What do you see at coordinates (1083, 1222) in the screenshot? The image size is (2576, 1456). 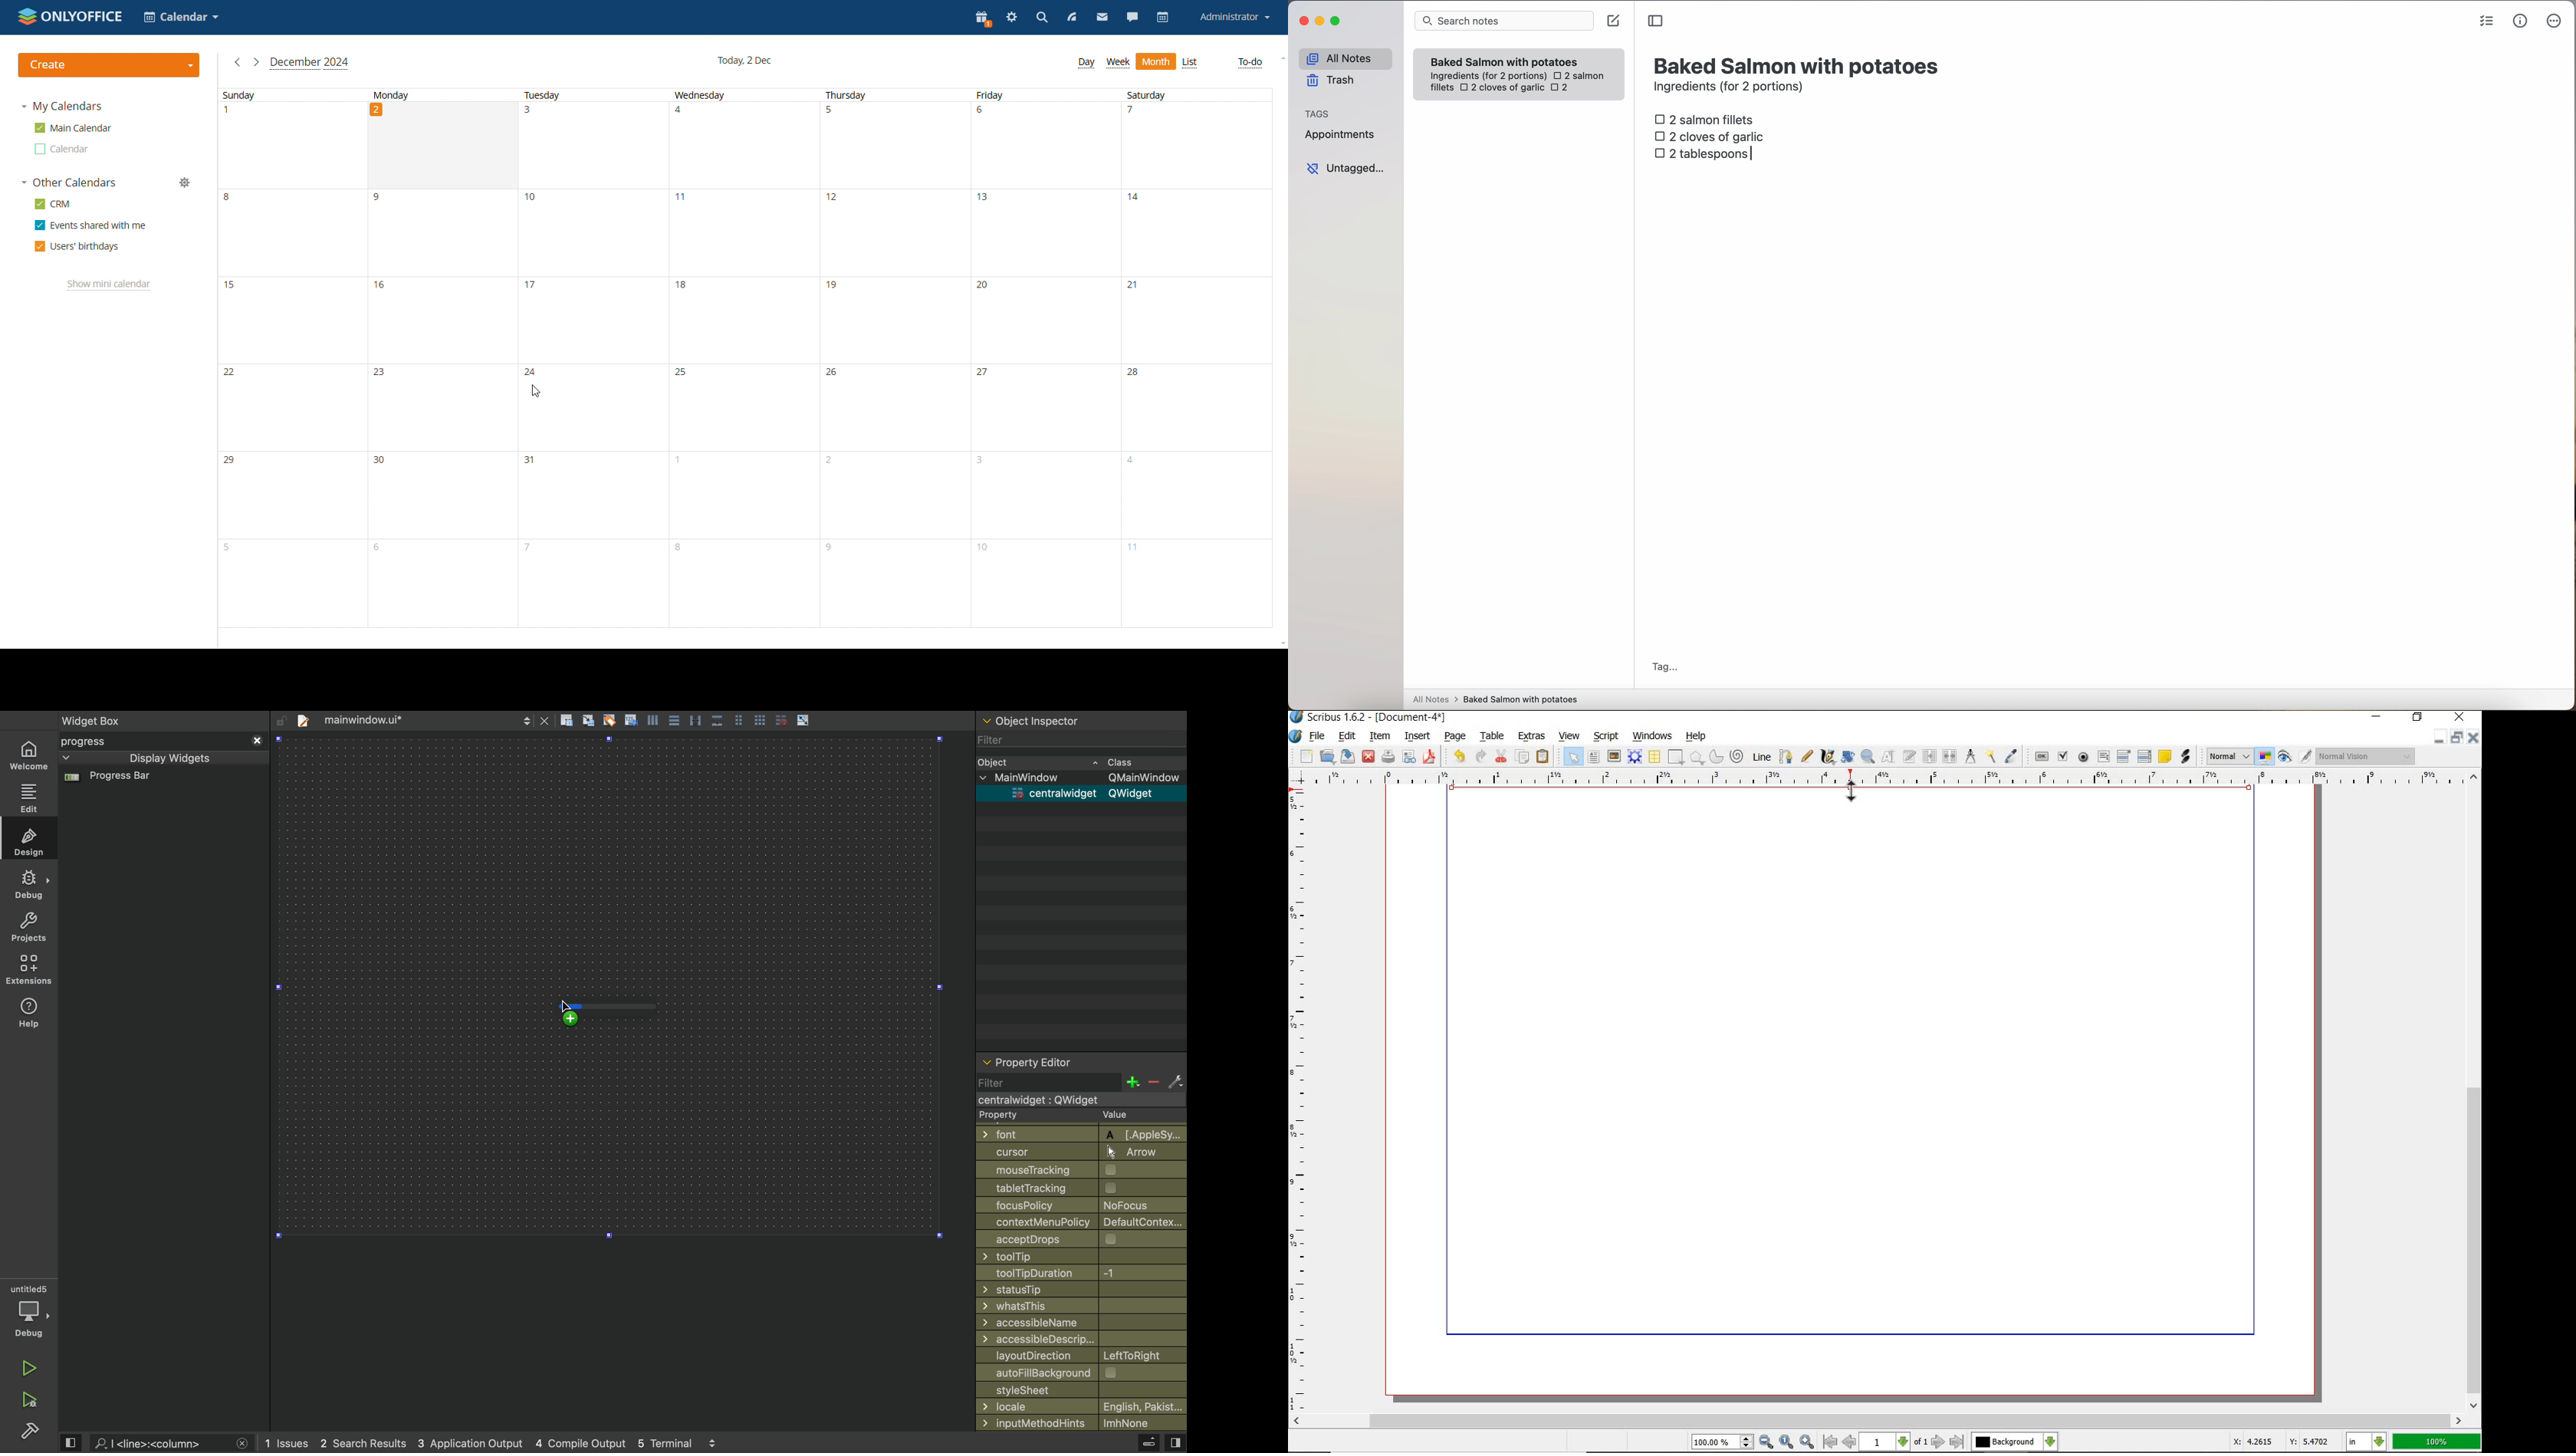 I see `contextmenupolicy` at bounding box center [1083, 1222].